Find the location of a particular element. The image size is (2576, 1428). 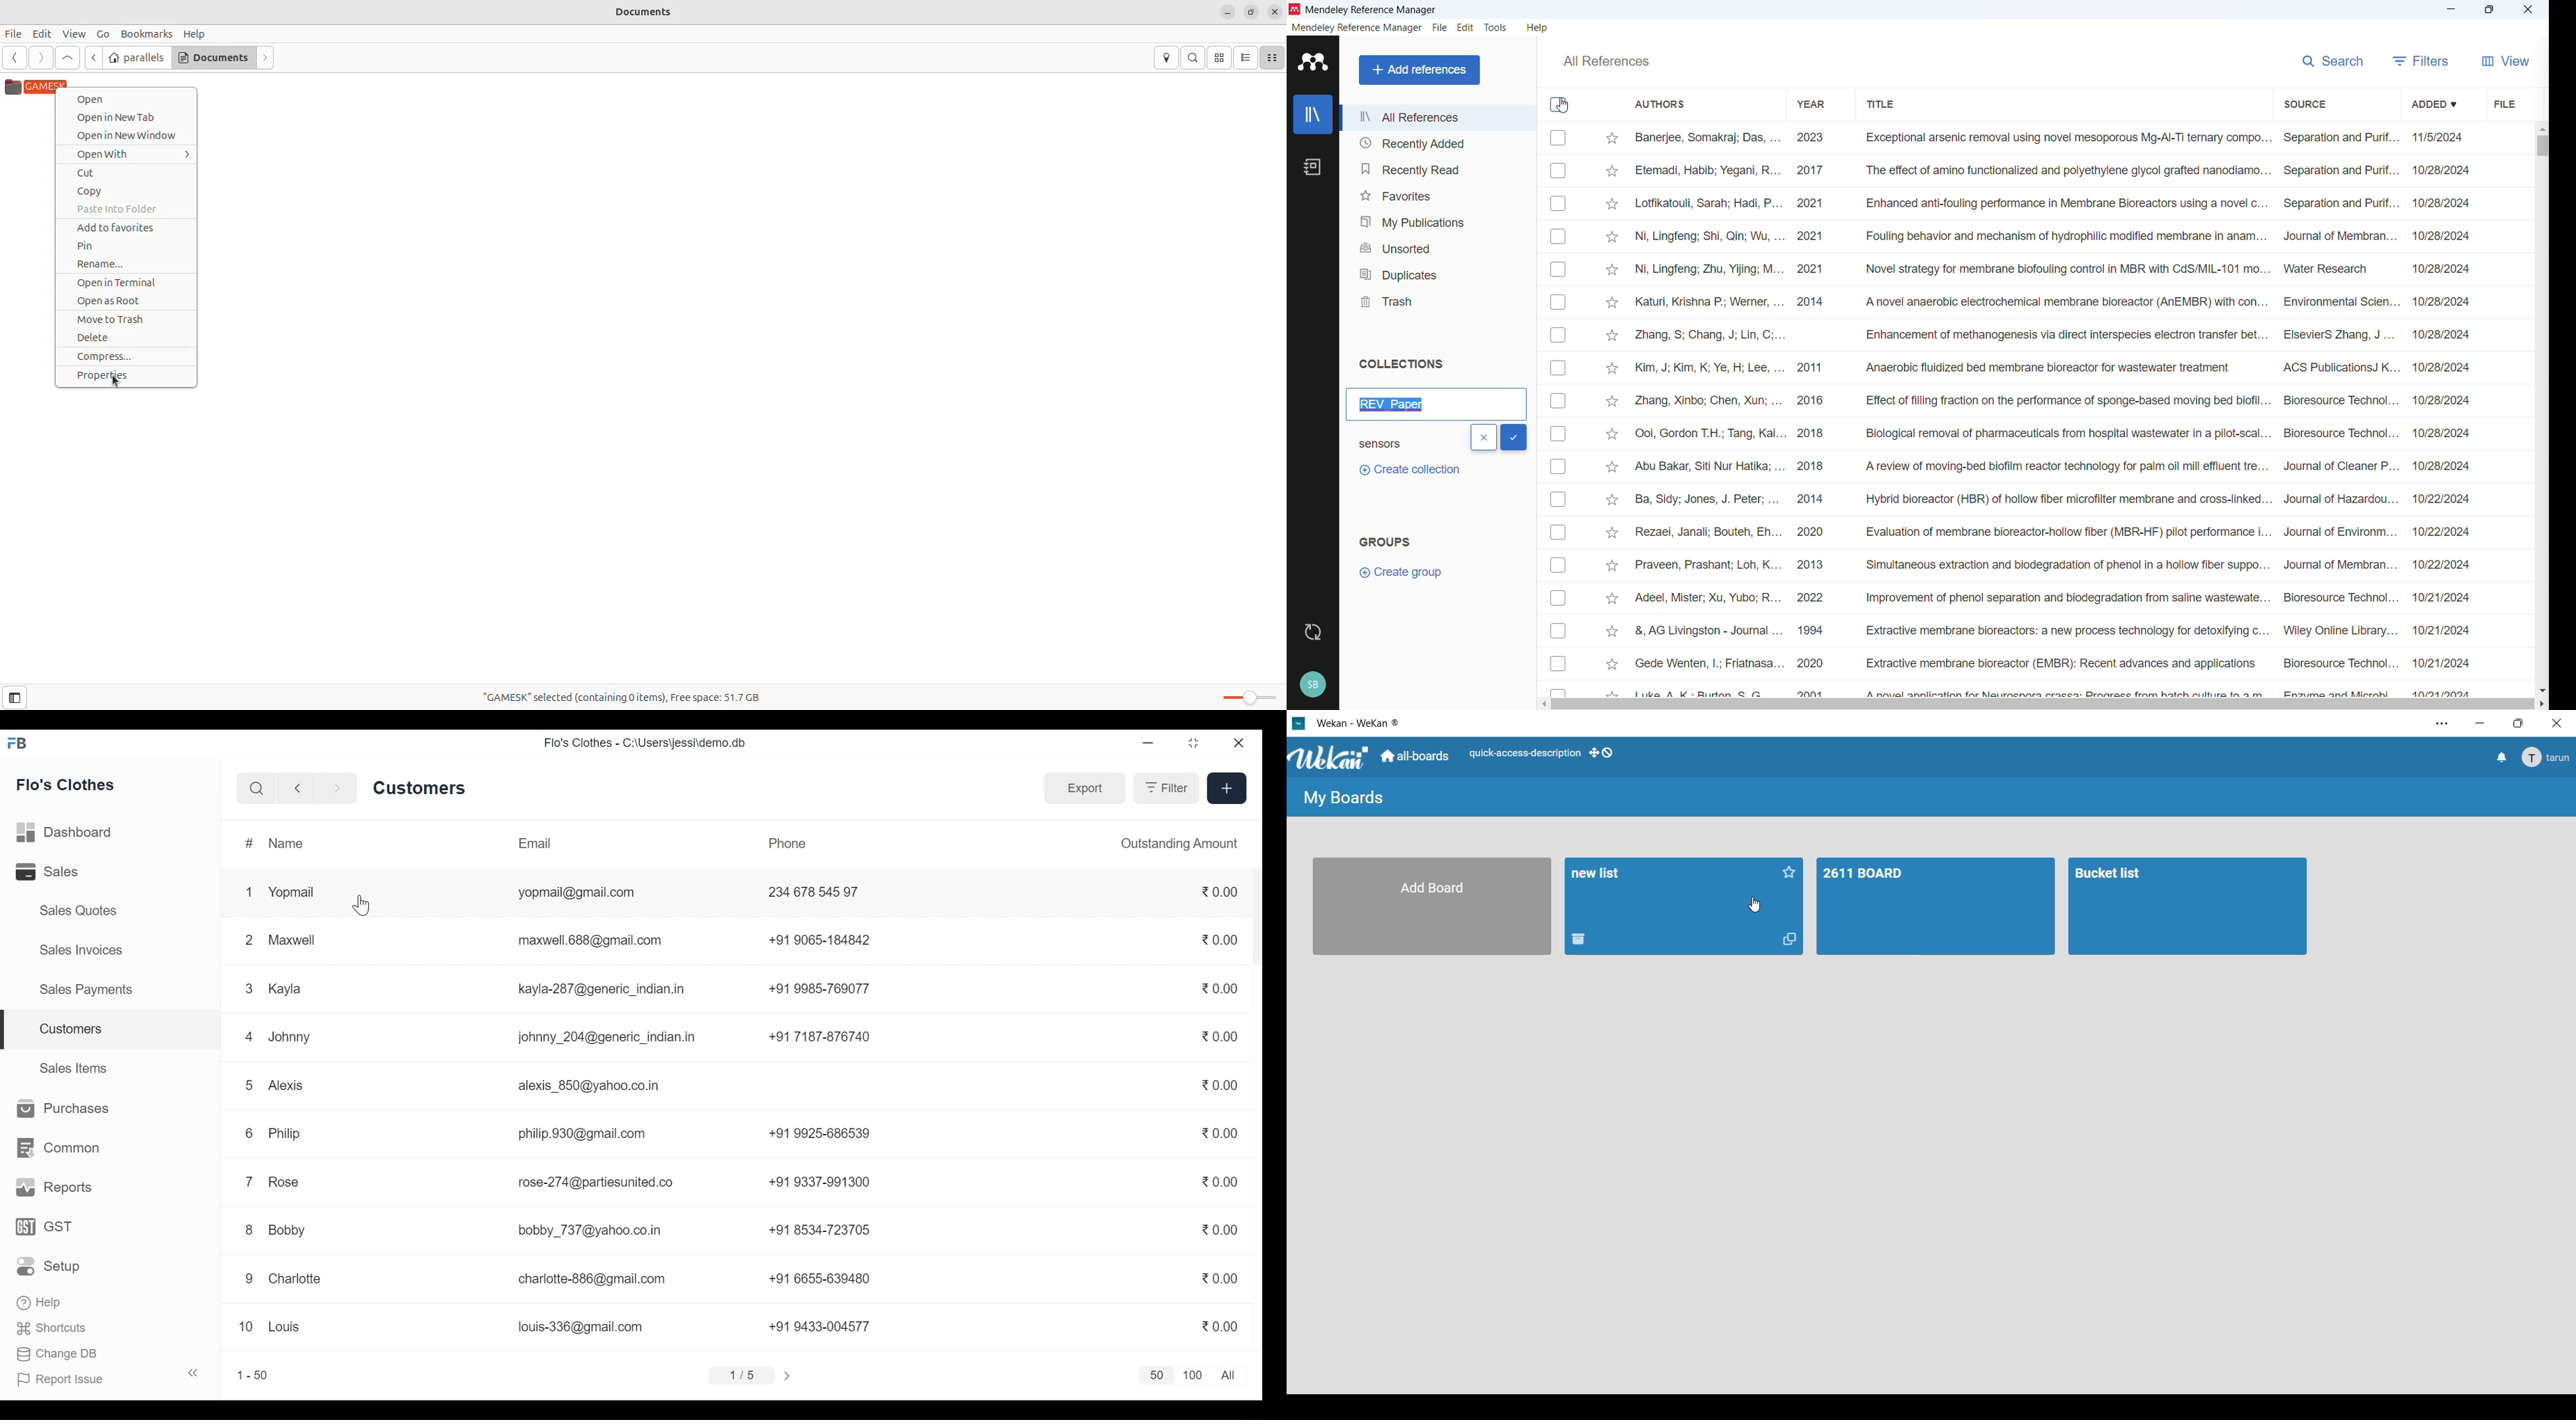

Select respective publication is located at coordinates (1558, 565).